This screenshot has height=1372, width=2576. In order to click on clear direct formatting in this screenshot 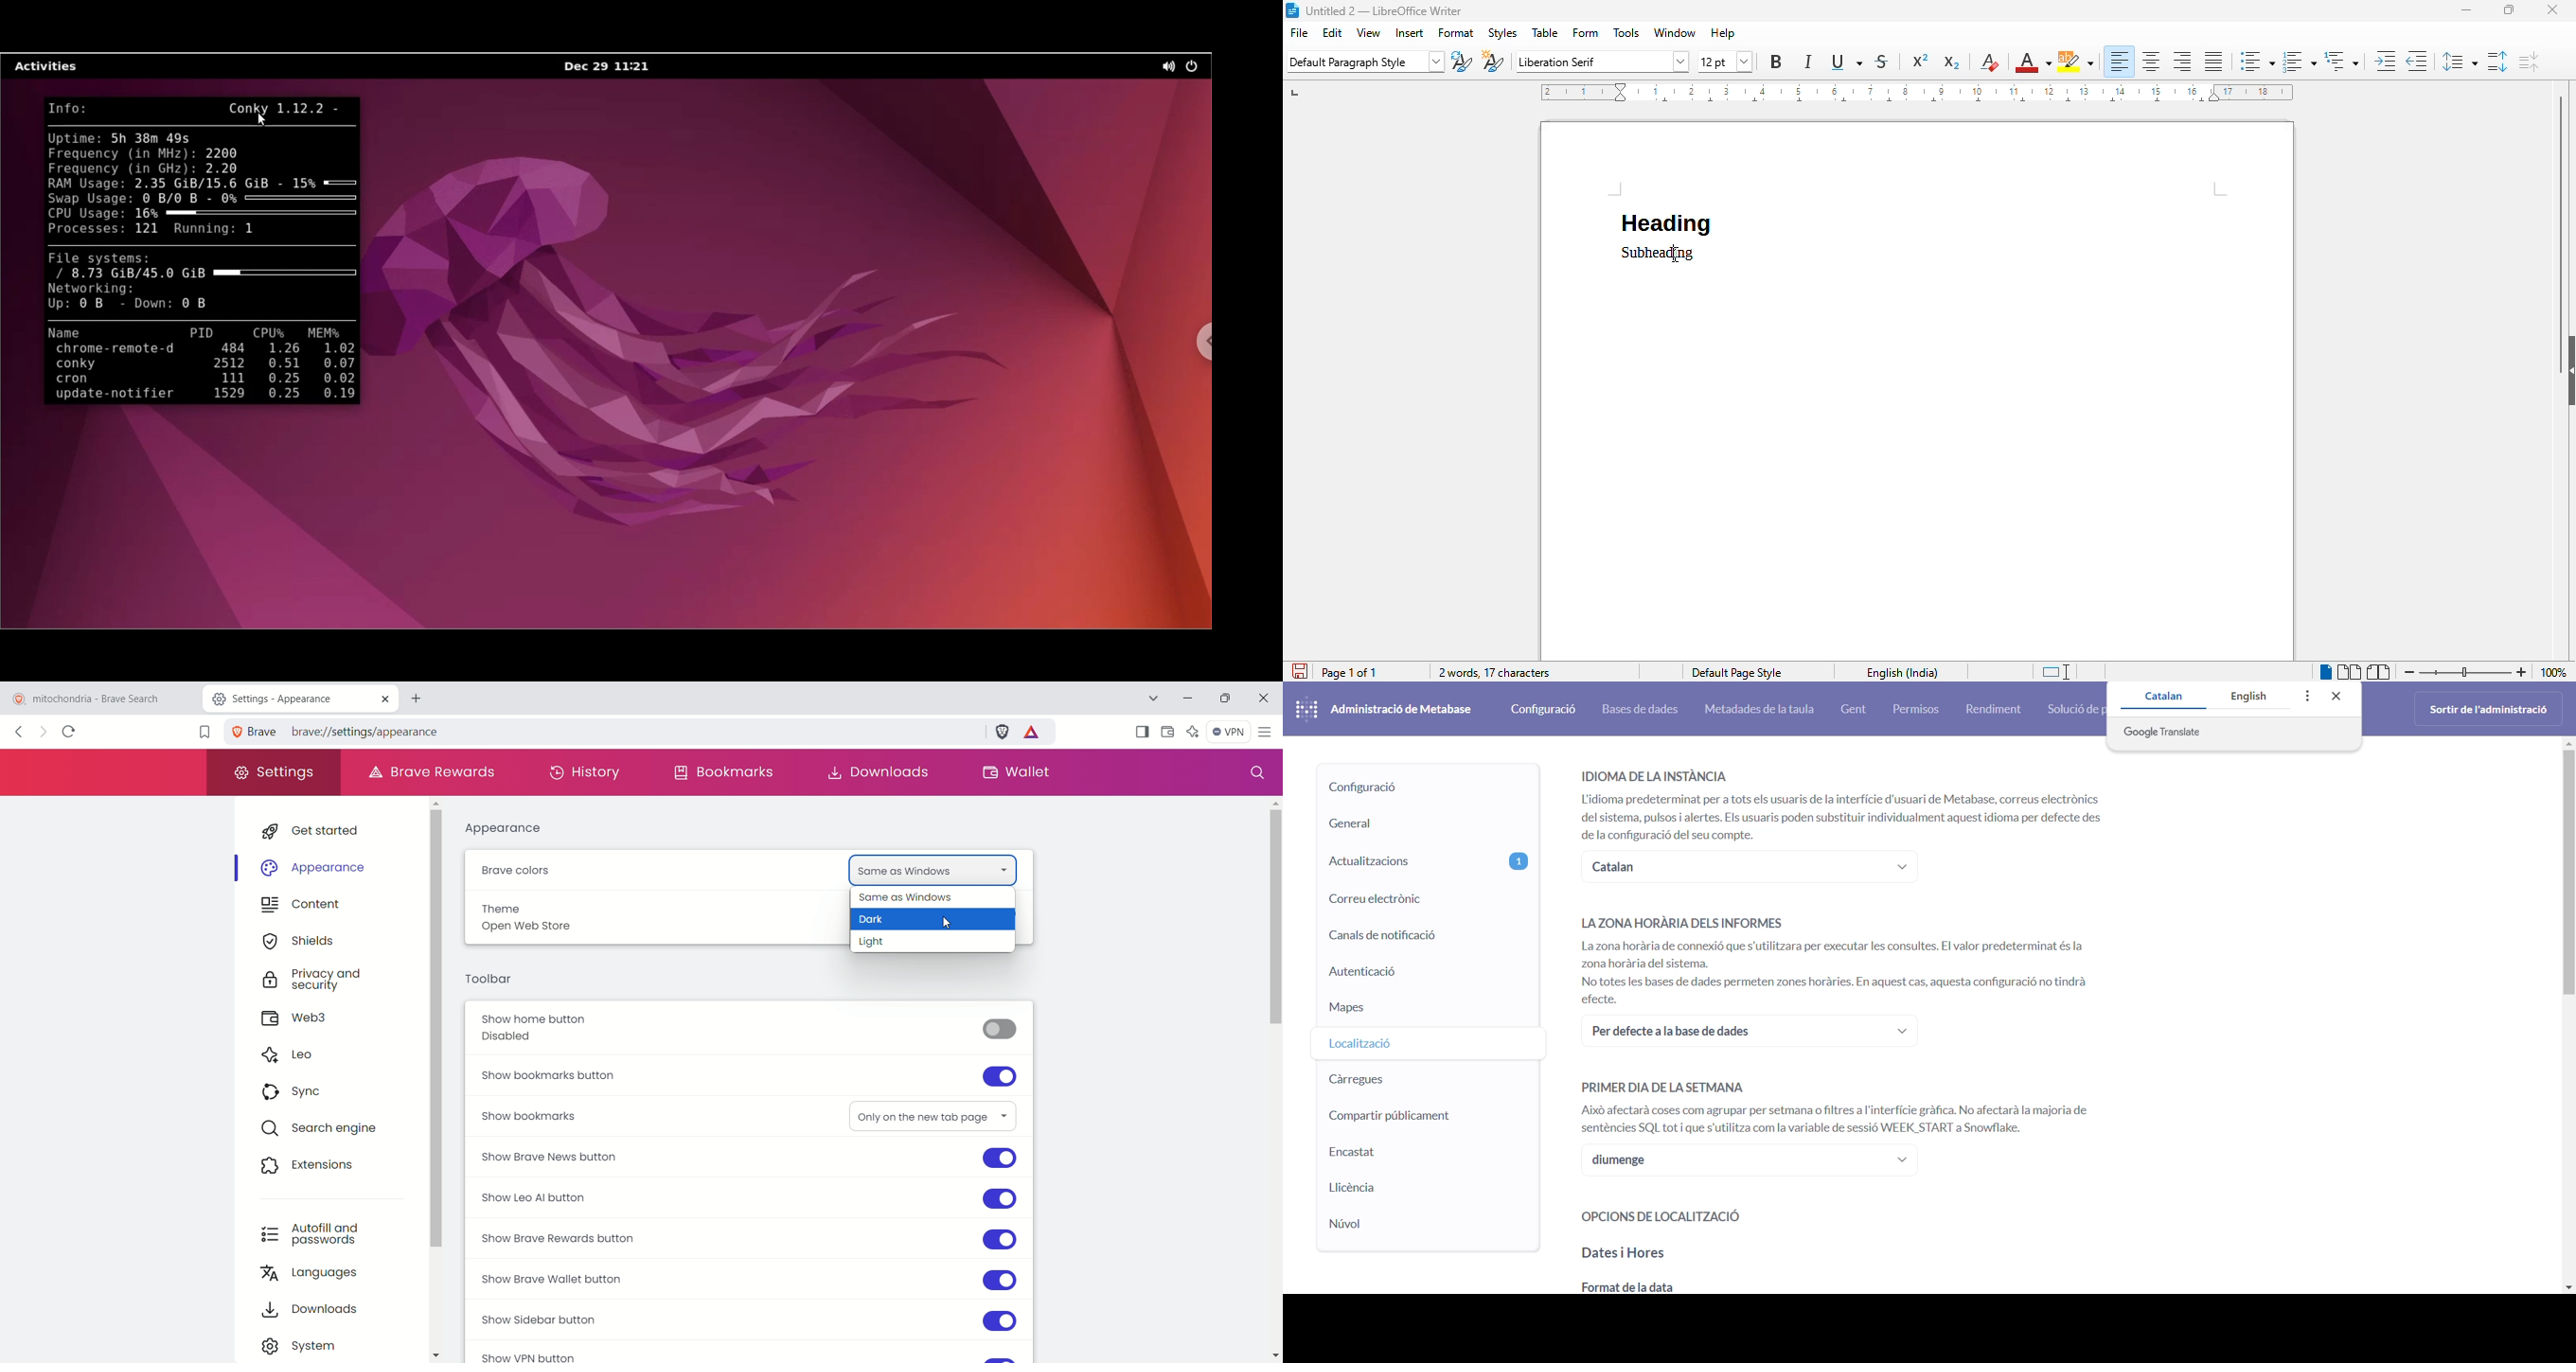, I will do `click(1989, 62)`.